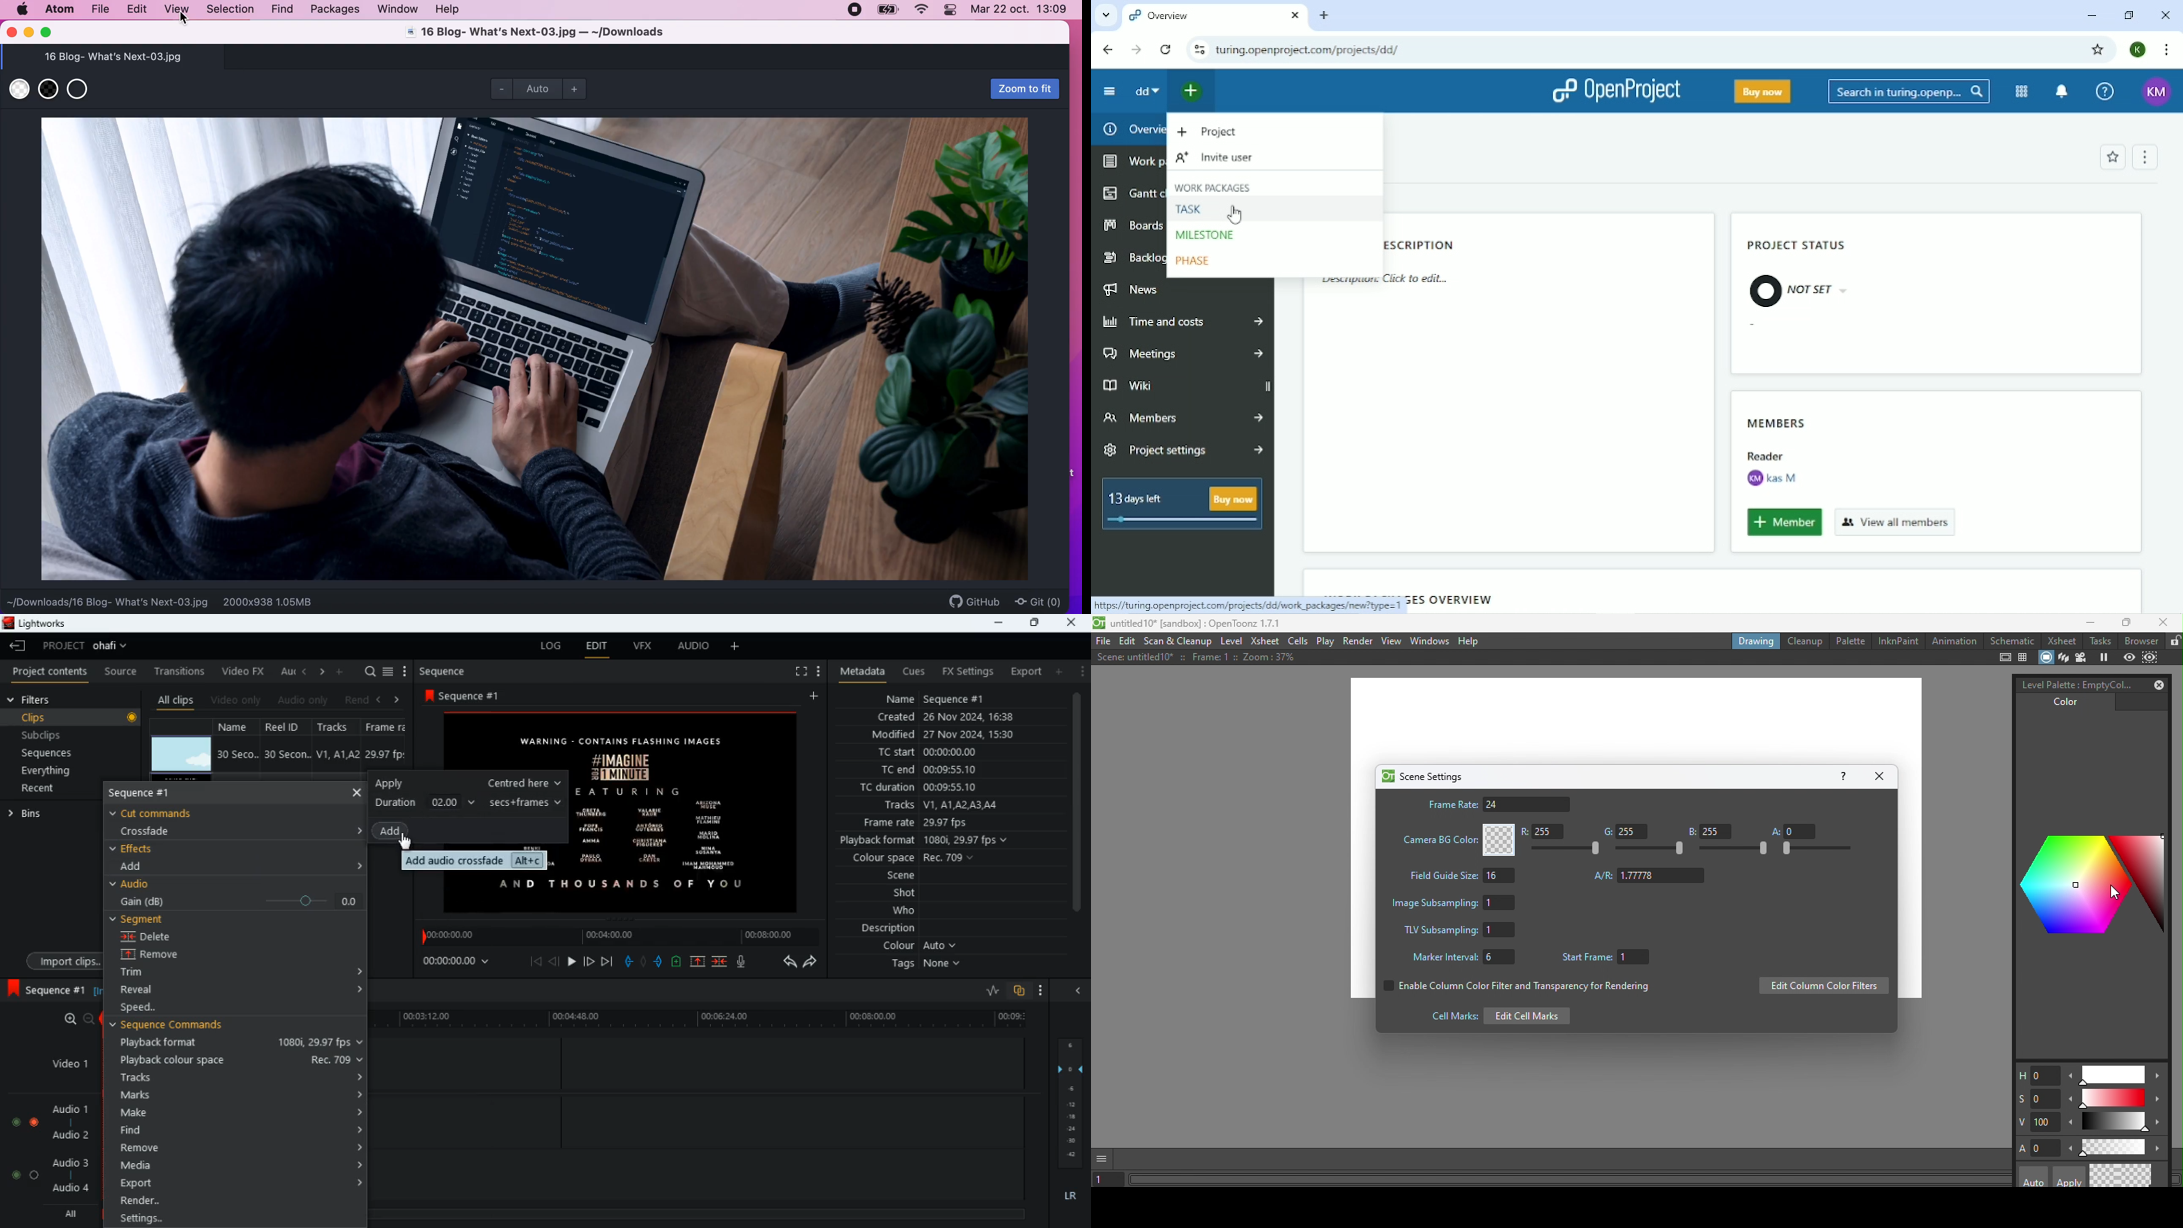 The height and width of the screenshot is (1232, 2184). What do you see at coordinates (14, 1120) in the screenshot?
I see `toggle` at bounding box center [14, 1120].